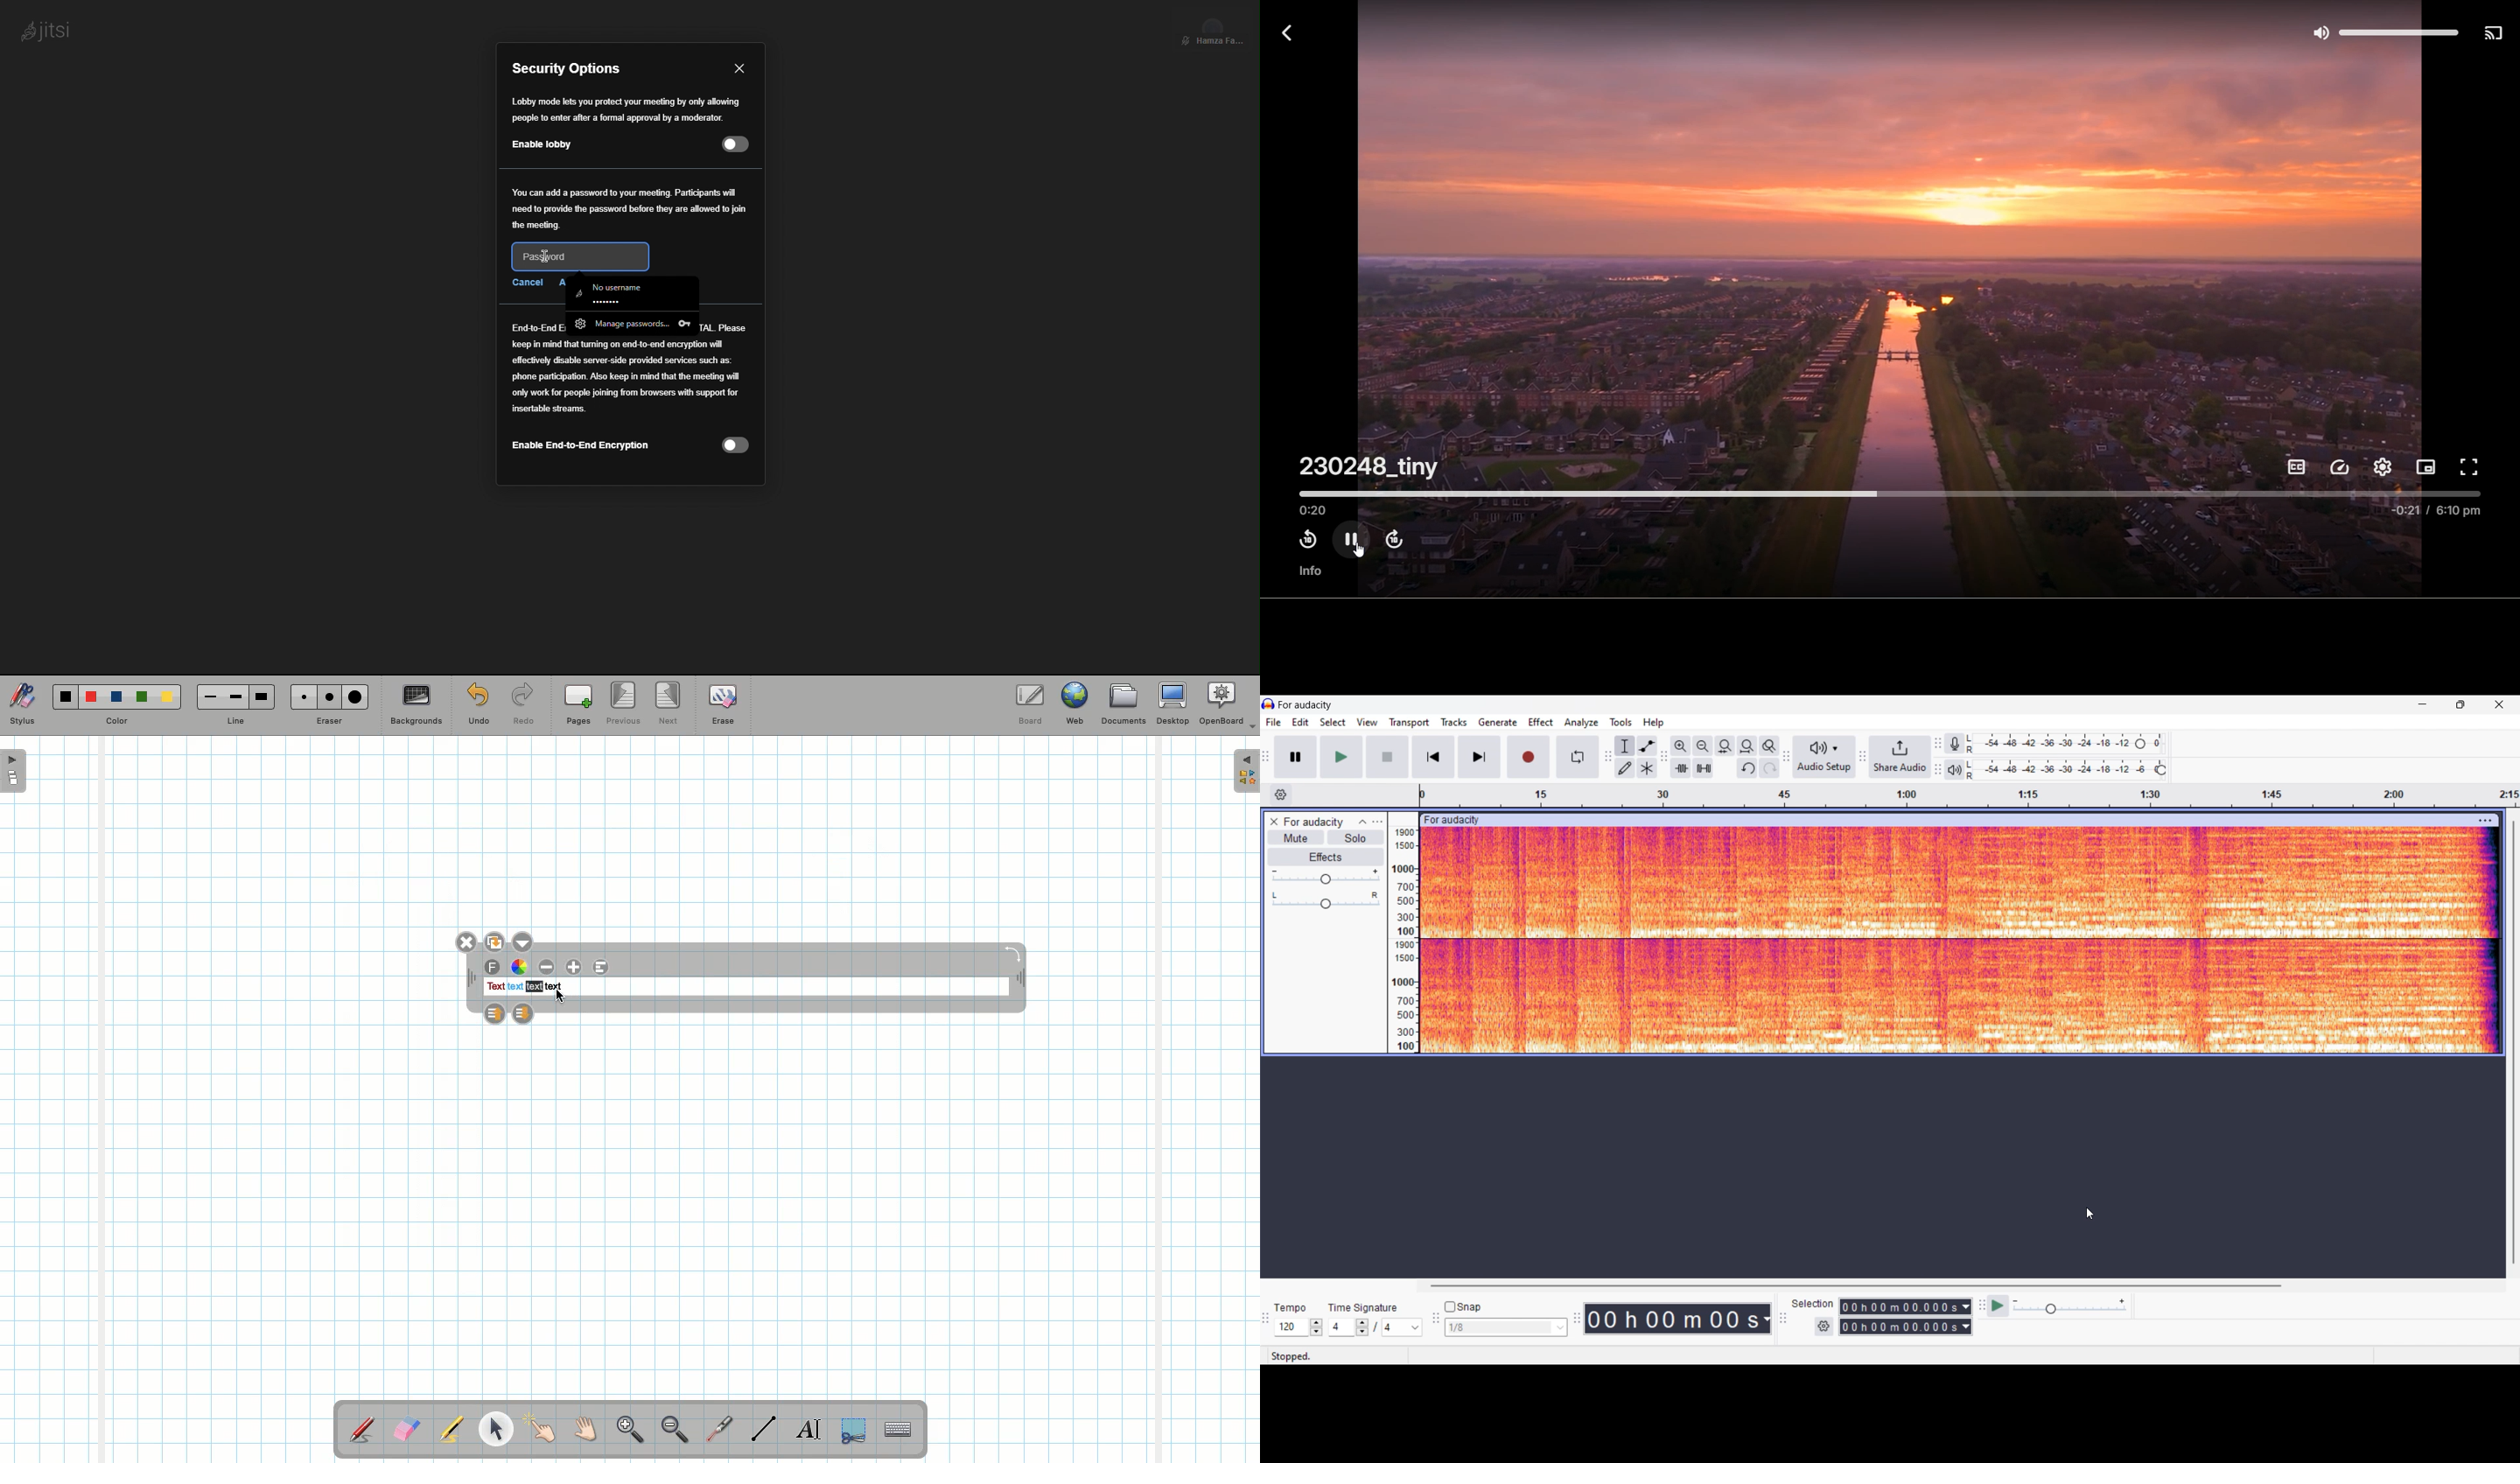 Image resolution: width=2520 pixels, height=1484 pixels. I want to click on Cursor position unchanged, so click(2090, 1214).